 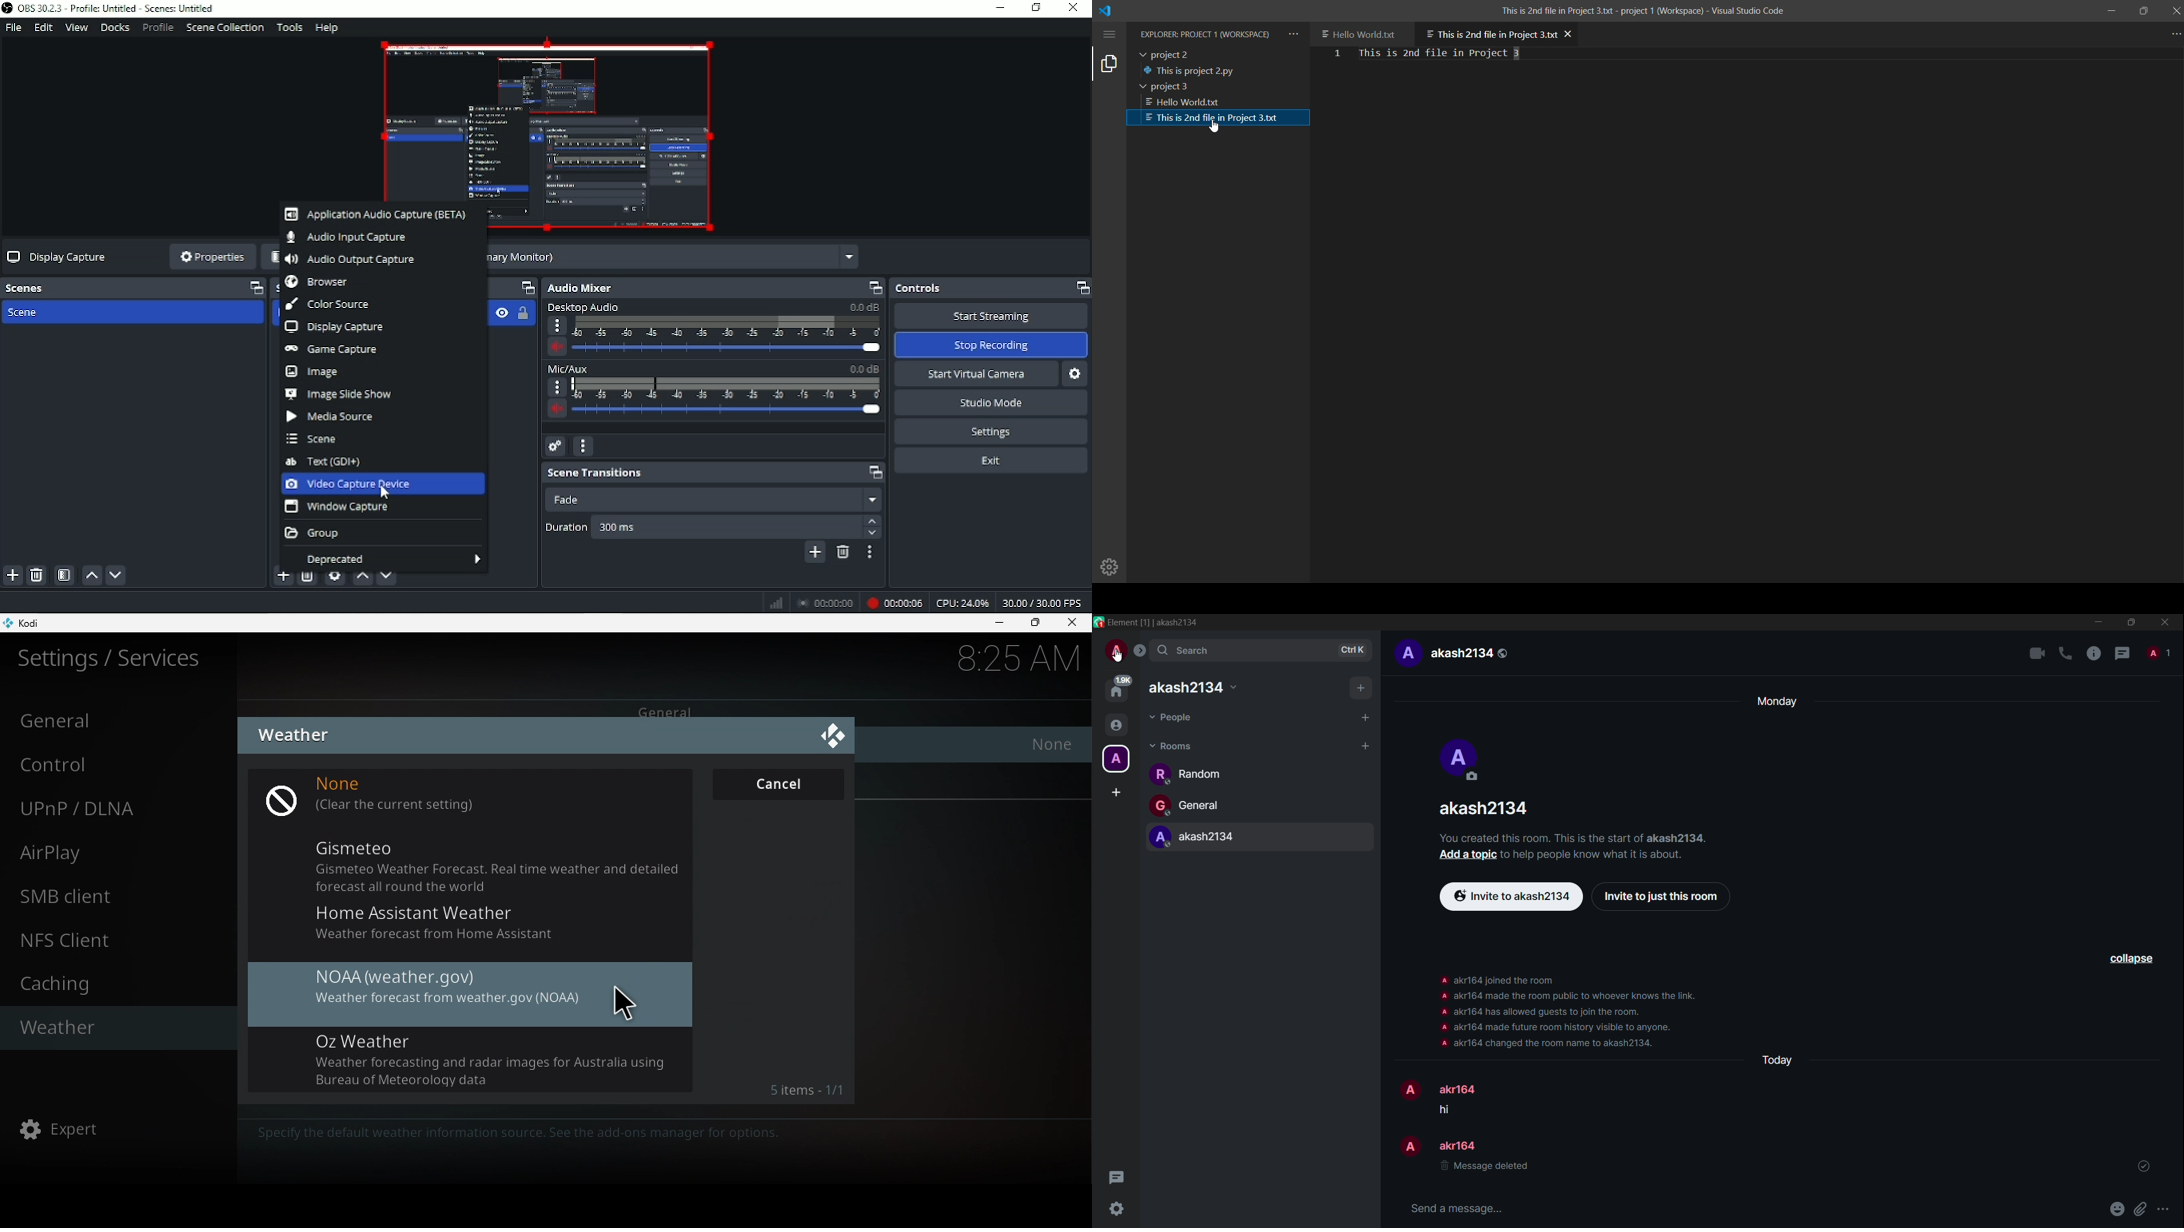 What do you see at coordinates (1173, 719) in the screenshot?
I see `people` at bounding box center [1173, 719].